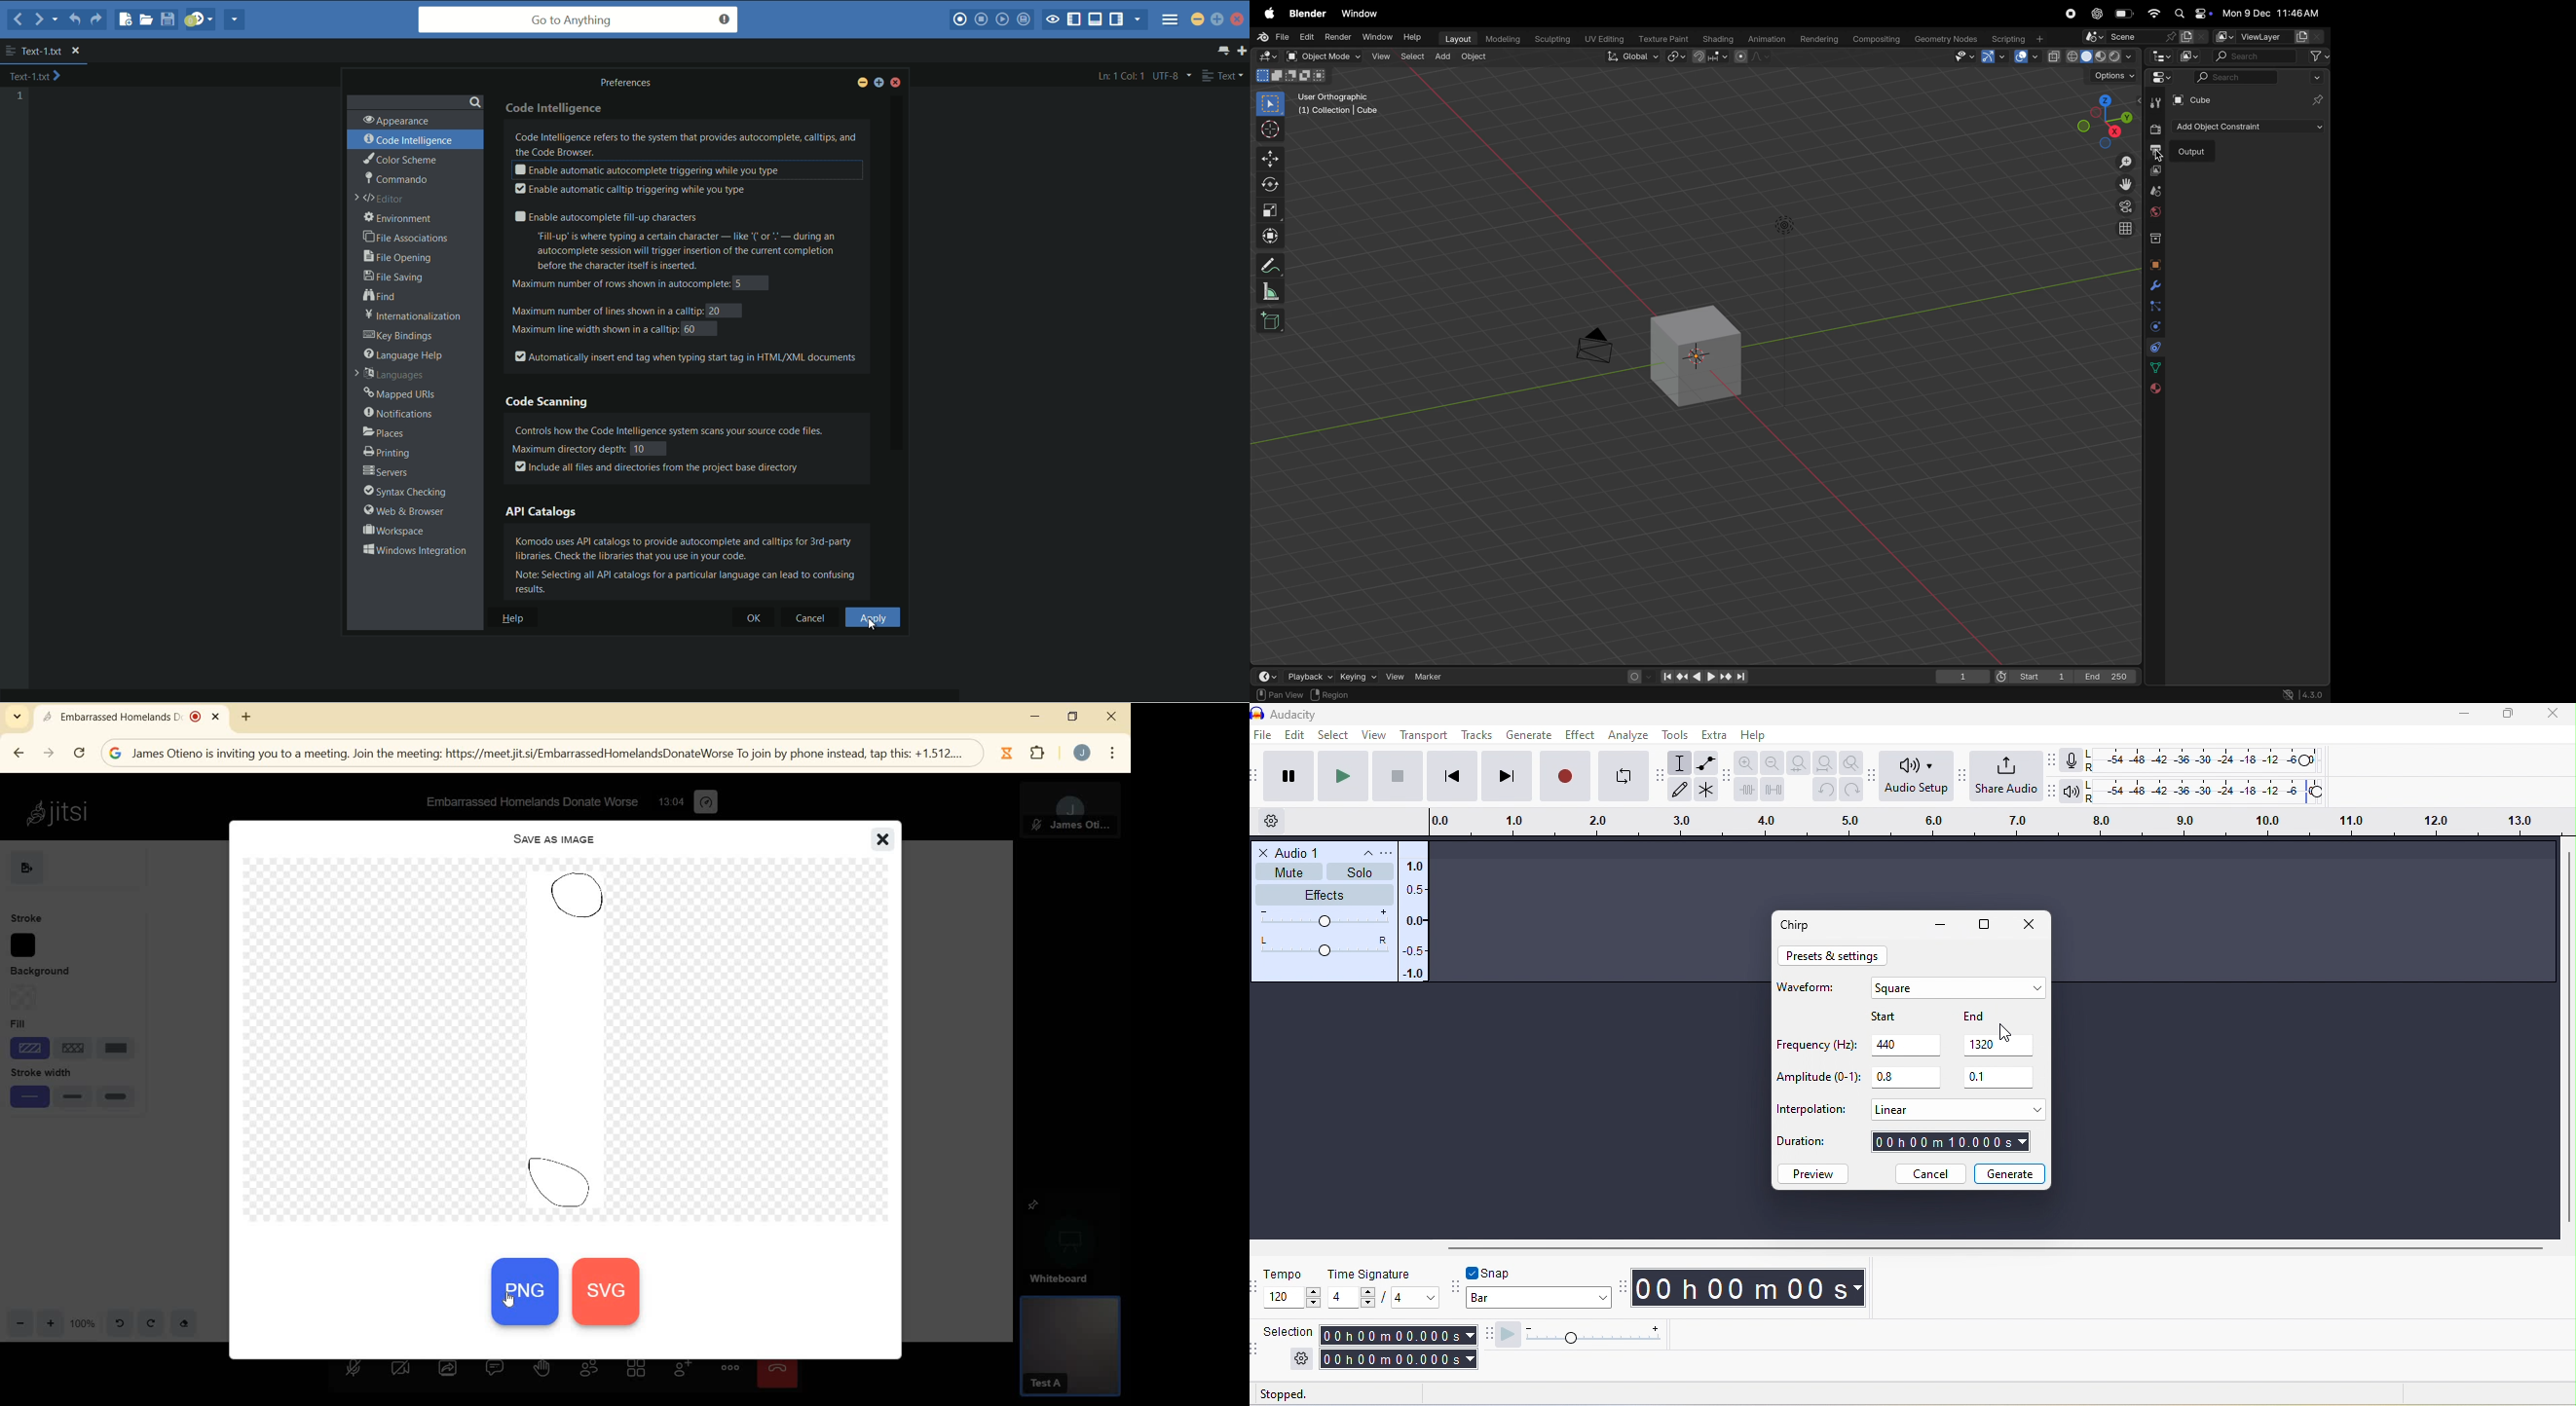 This screenshot has width=2576, height=1428. Describe the element at coordinates (1540, 1300) in the screenshot. I see `bar` at that location.